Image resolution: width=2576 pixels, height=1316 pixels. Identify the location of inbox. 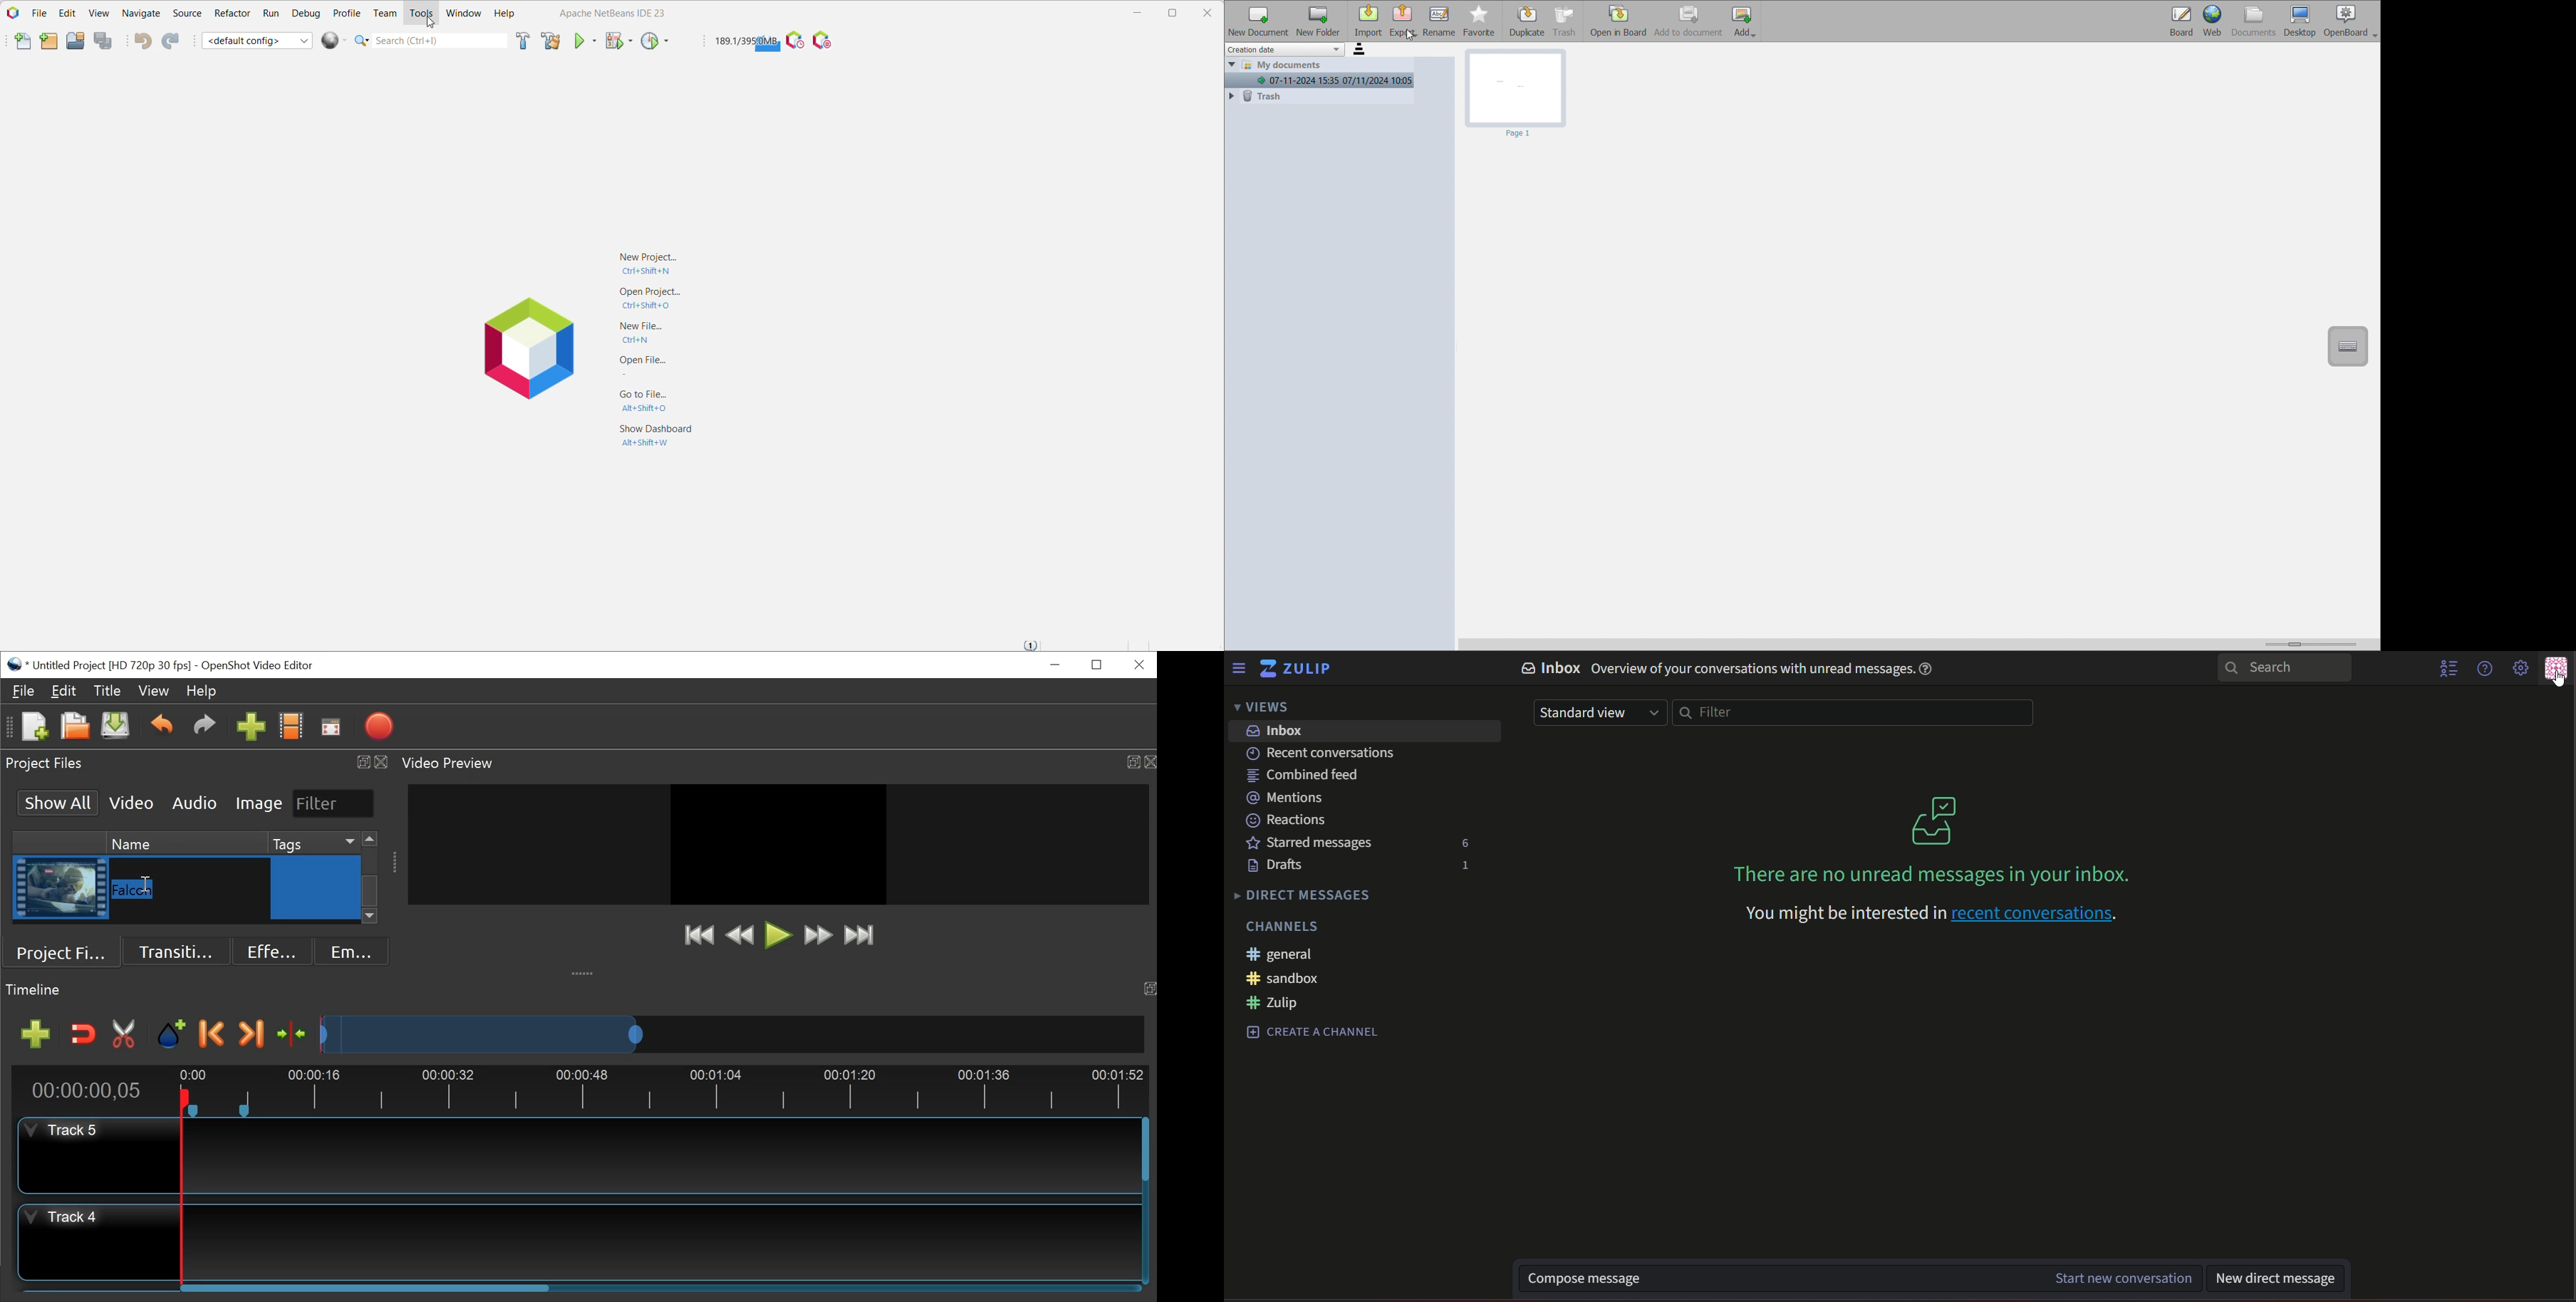
(1278, 731).